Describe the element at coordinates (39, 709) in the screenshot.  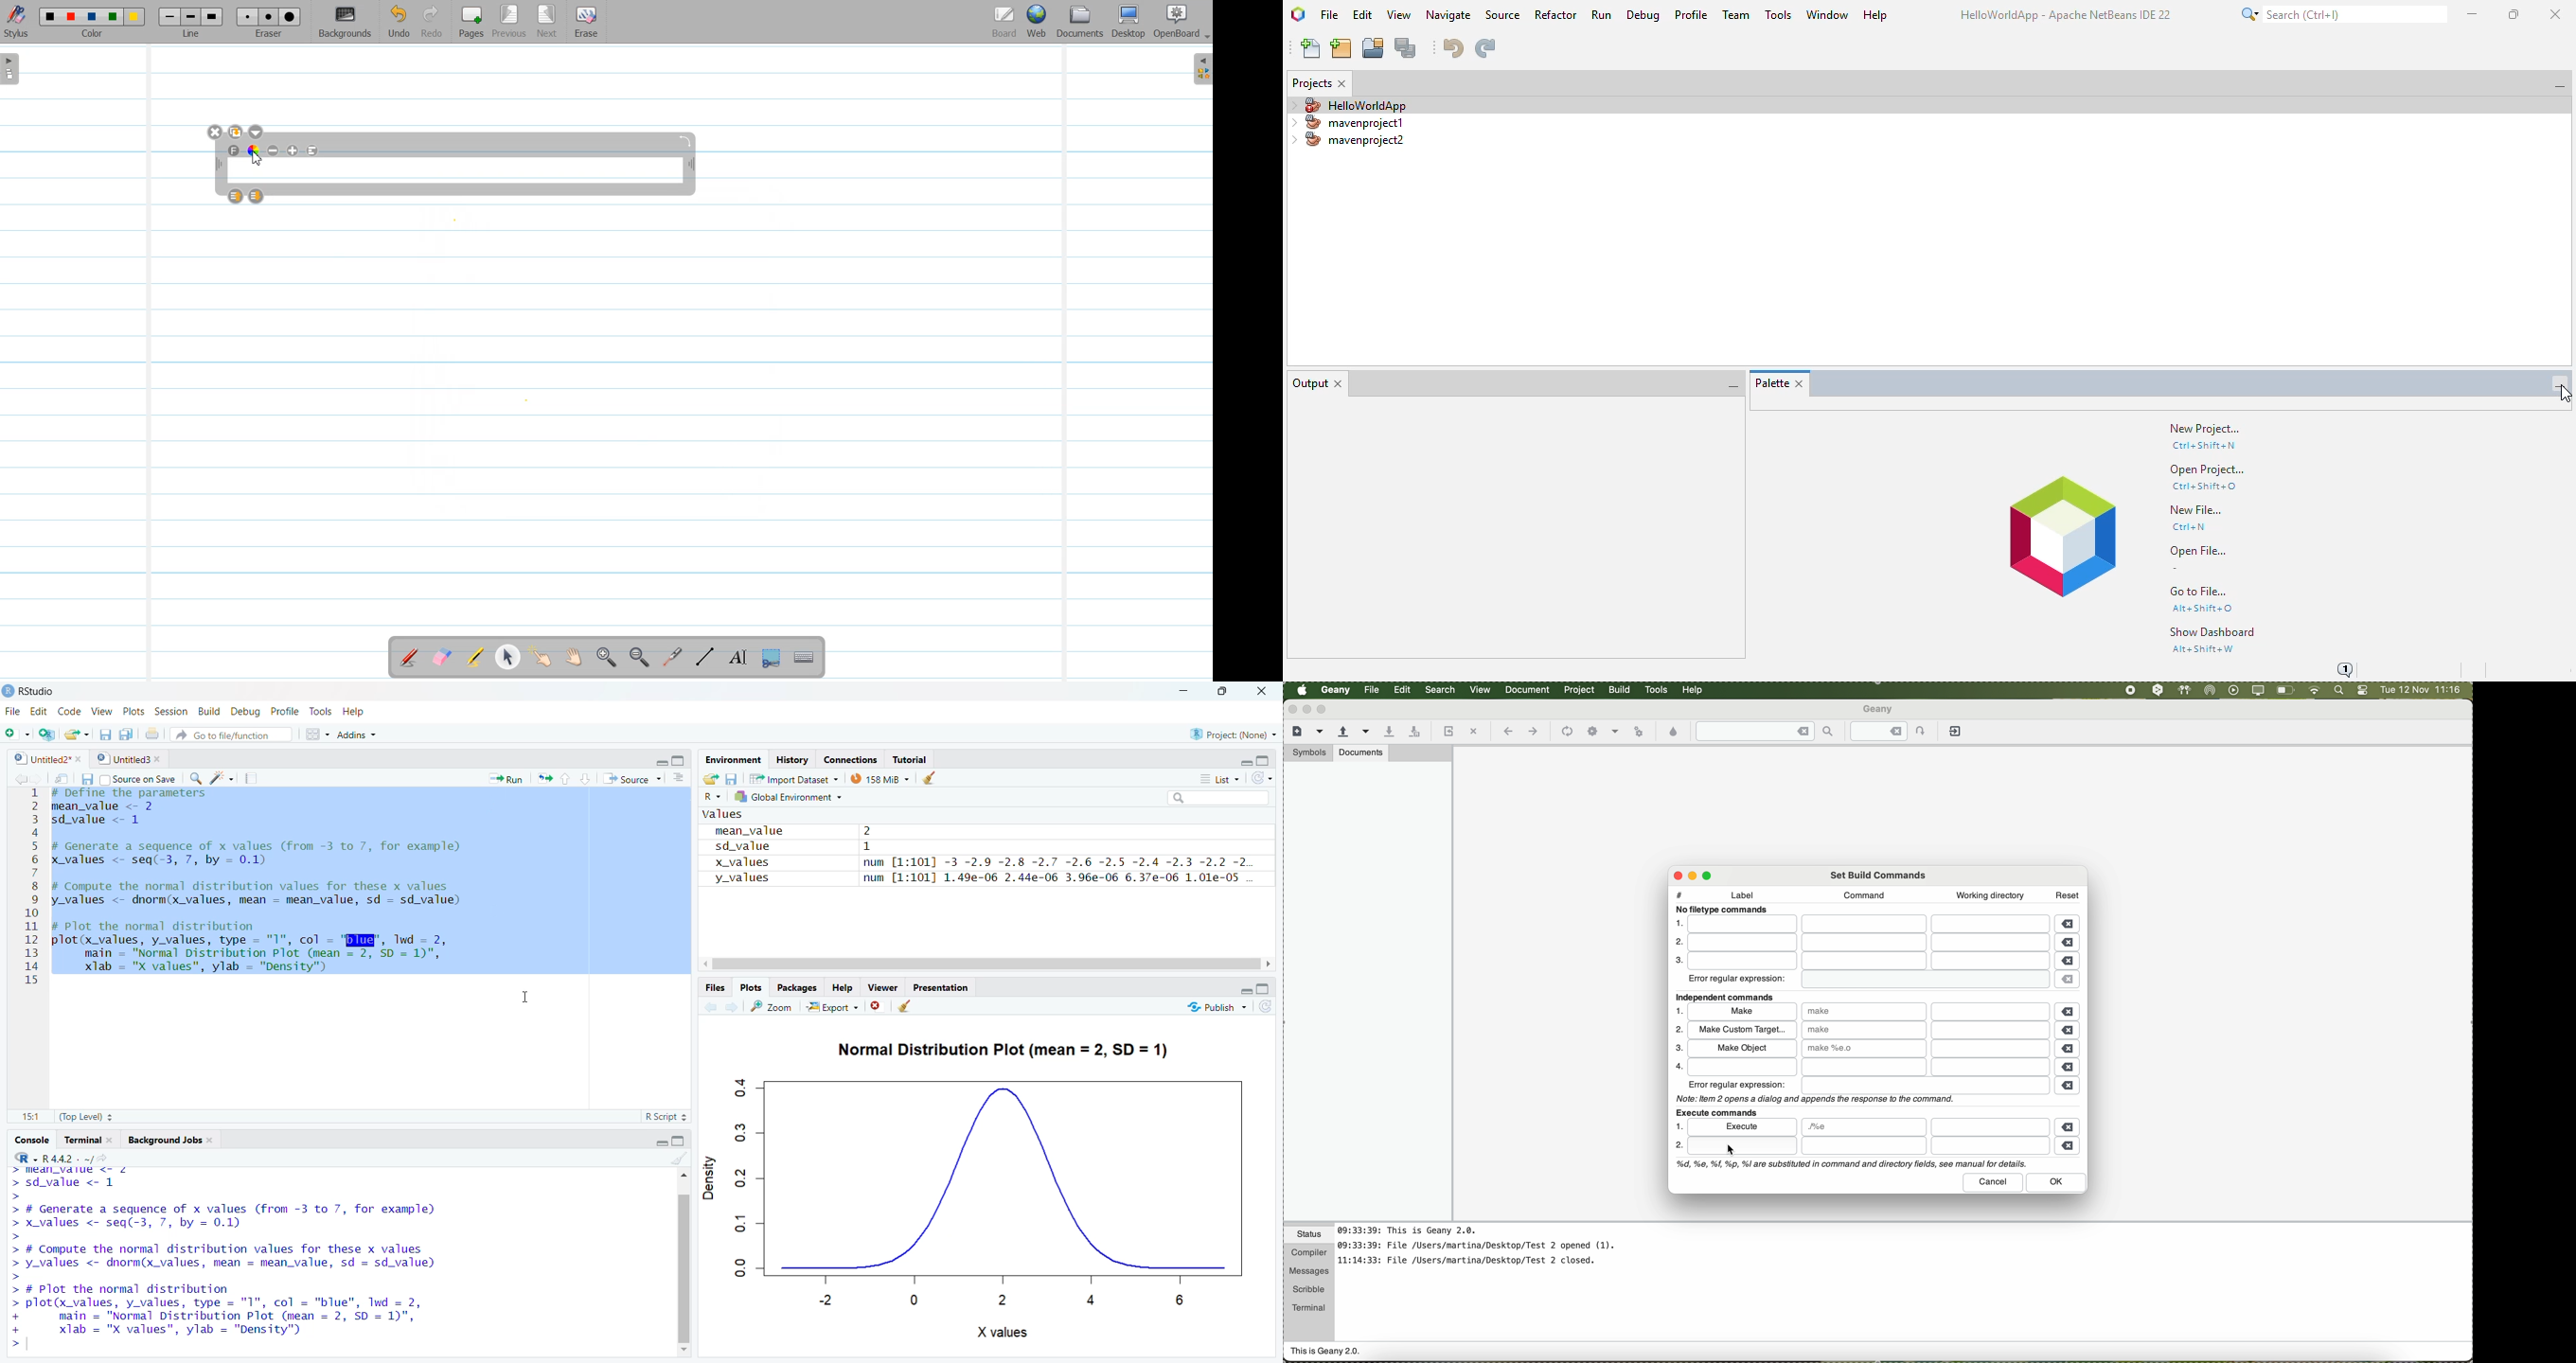
I see `Edit` at that location.